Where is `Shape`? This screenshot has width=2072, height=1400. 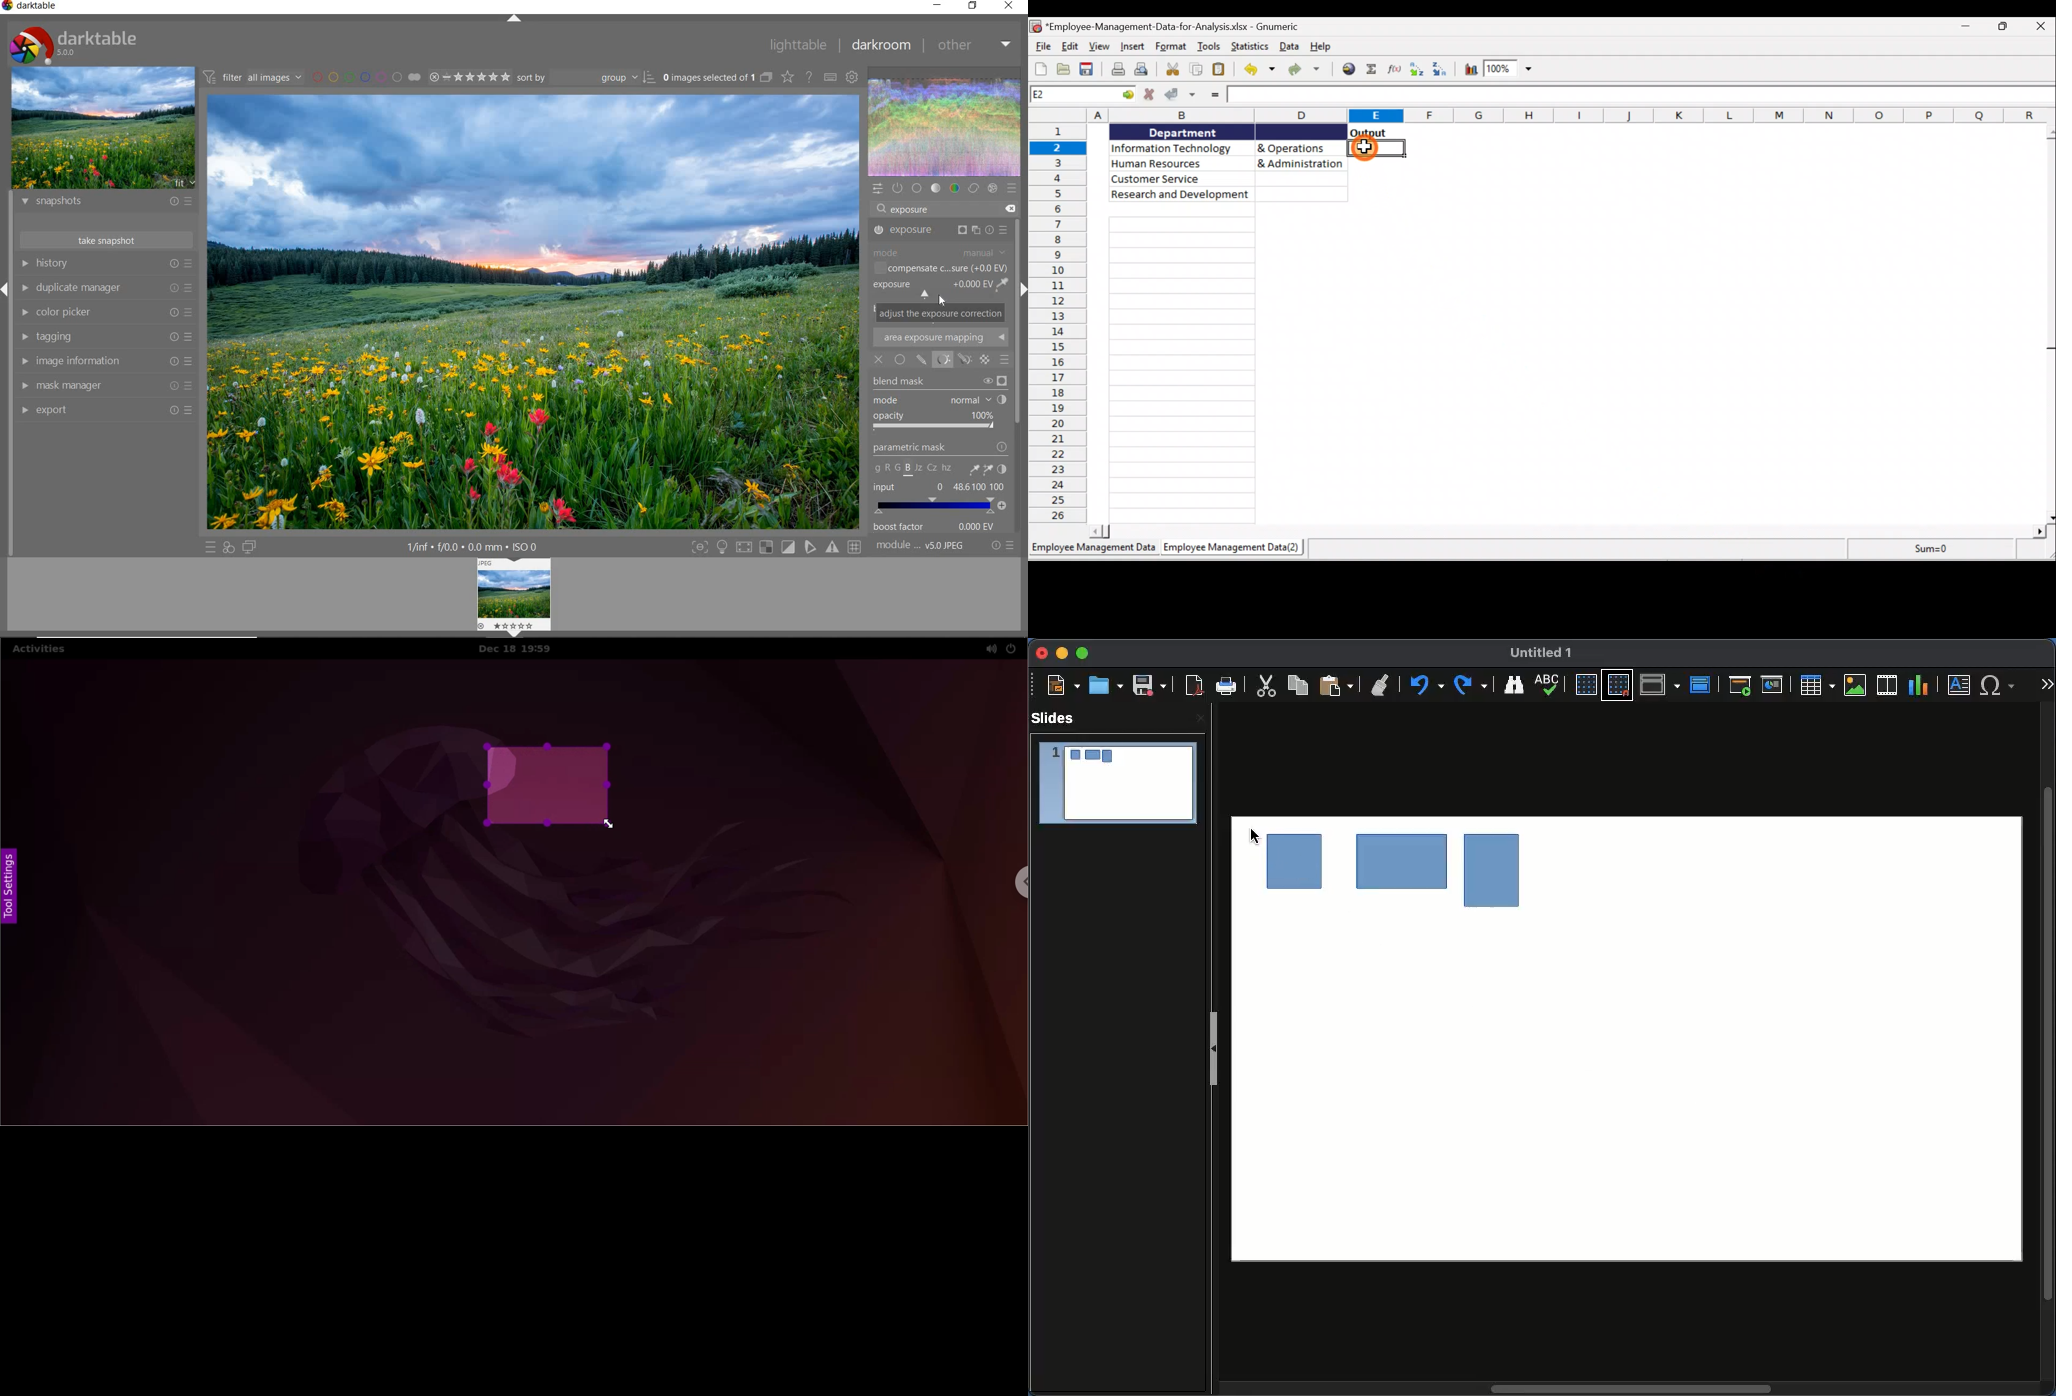 Shape is located at coordinates (1487, 875).